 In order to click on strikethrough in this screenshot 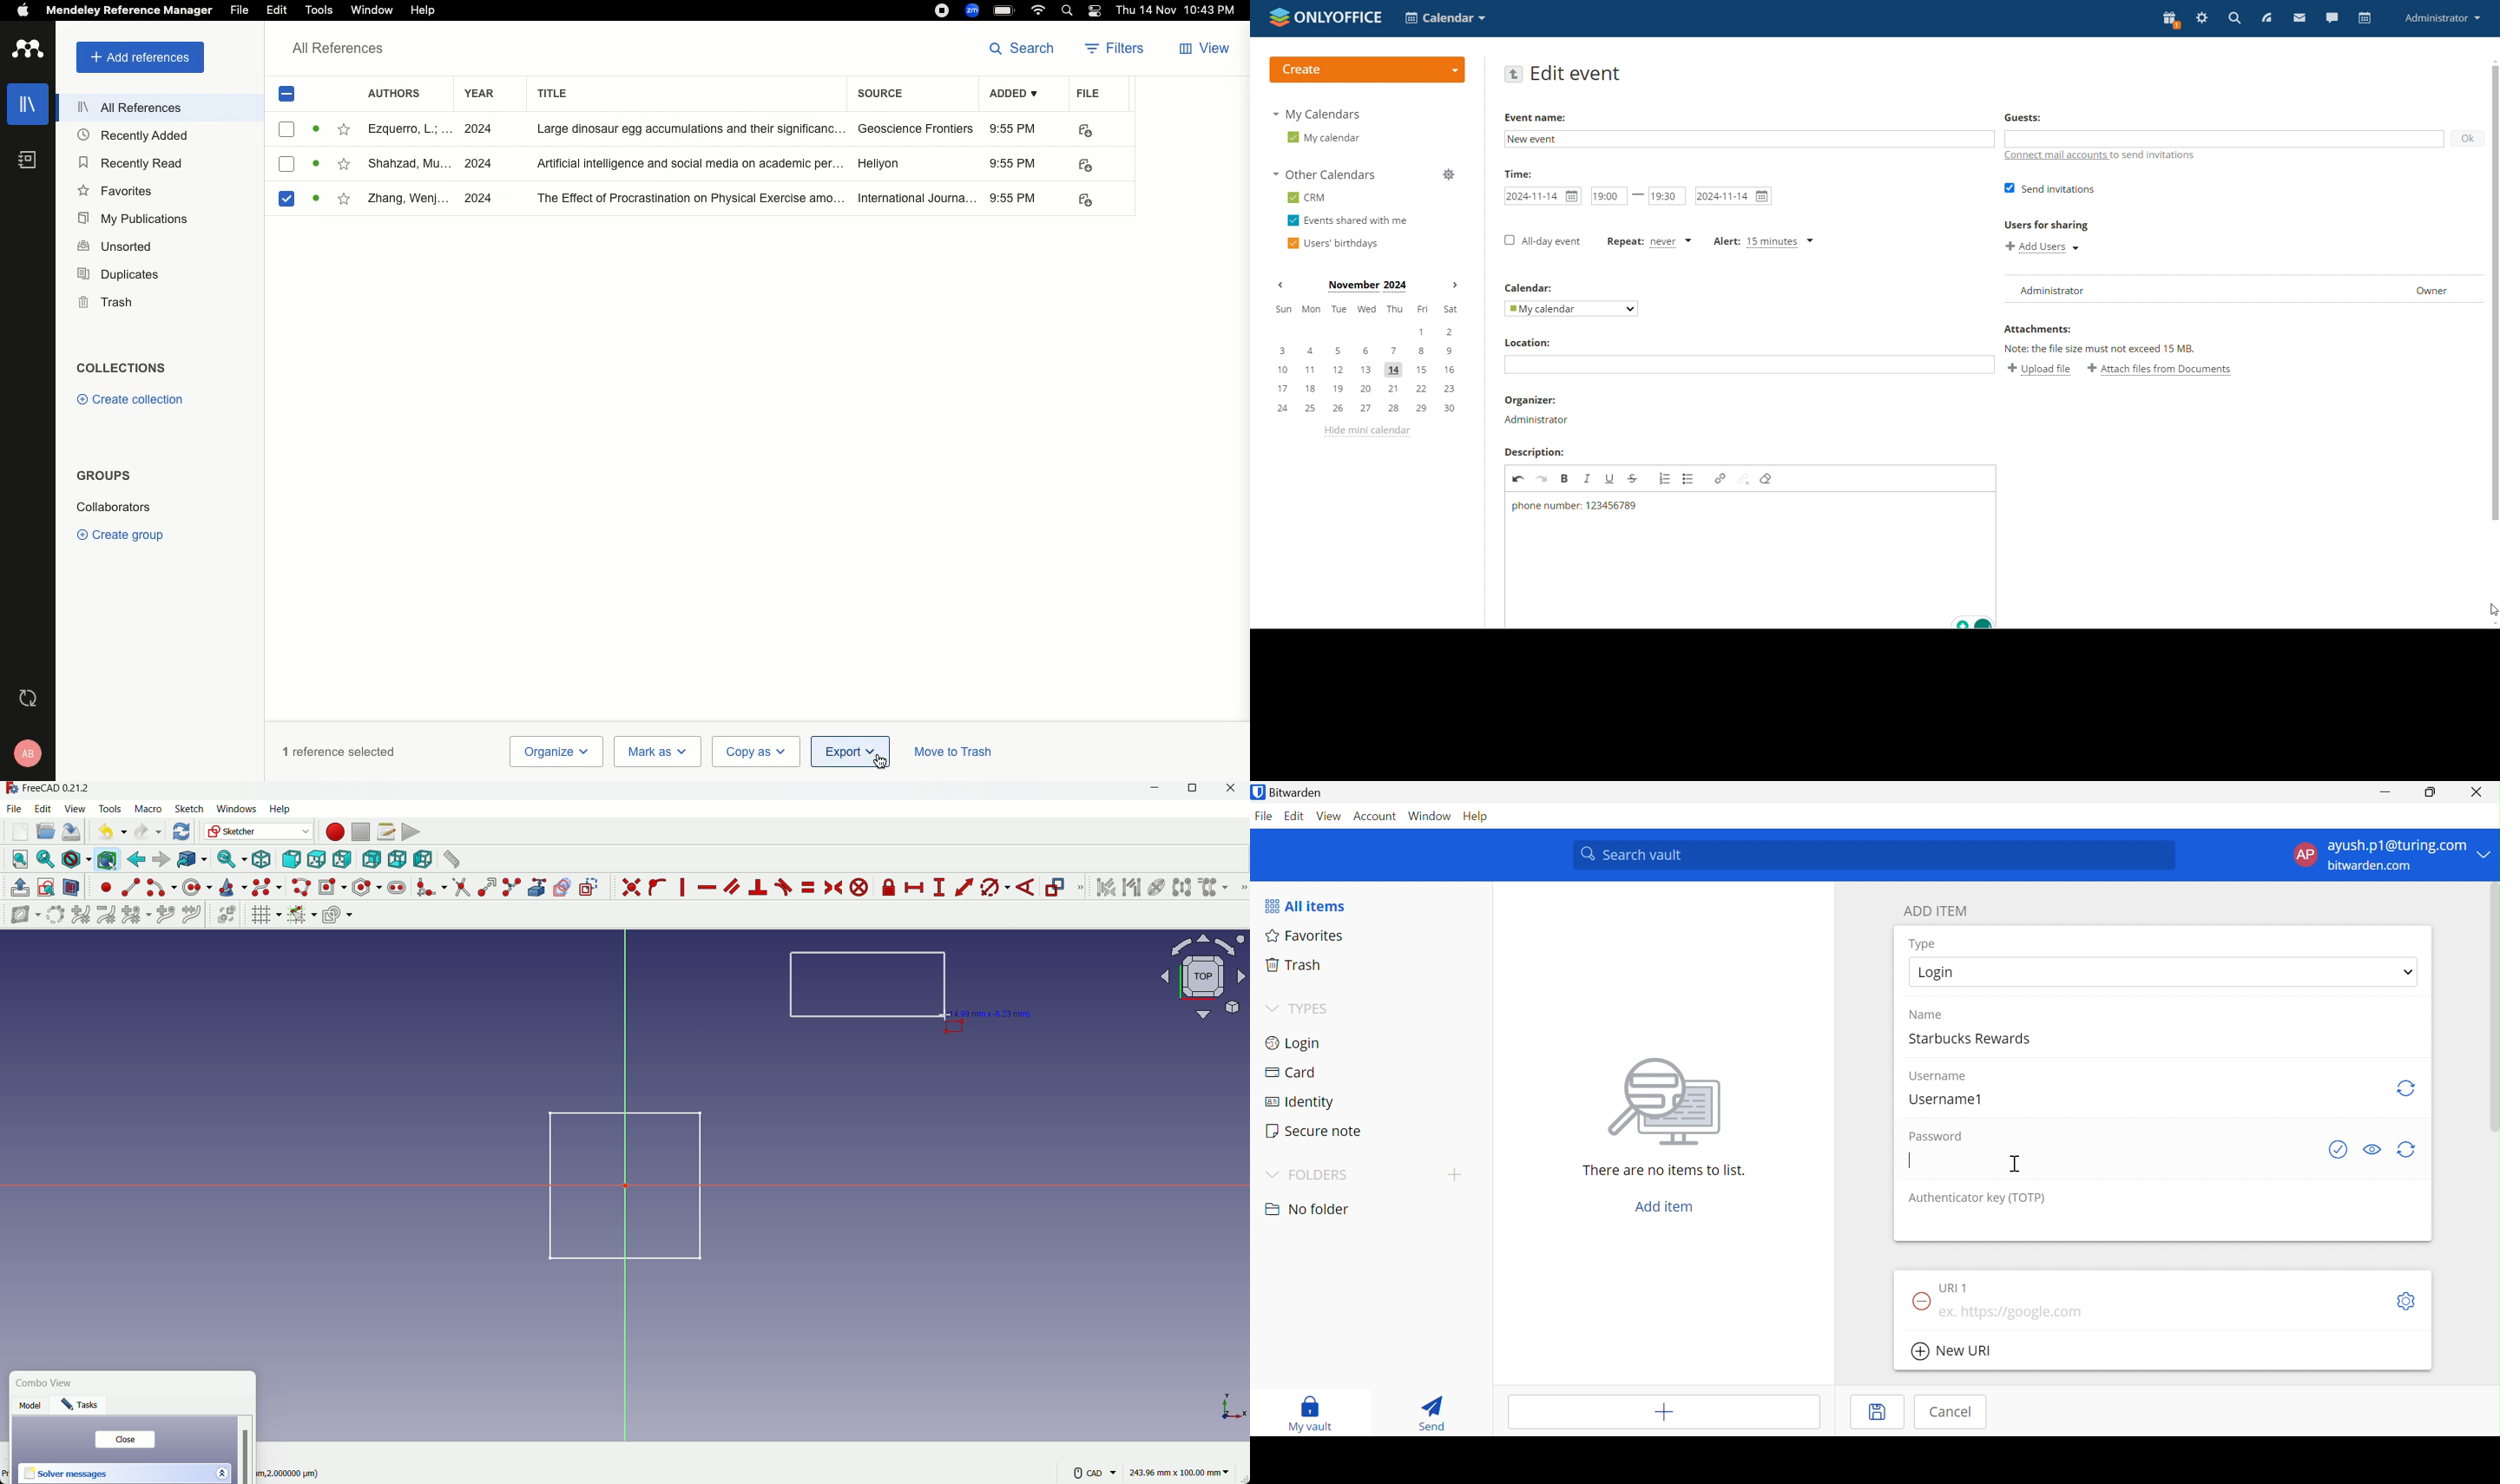, I will do `click(1633, 478)`.